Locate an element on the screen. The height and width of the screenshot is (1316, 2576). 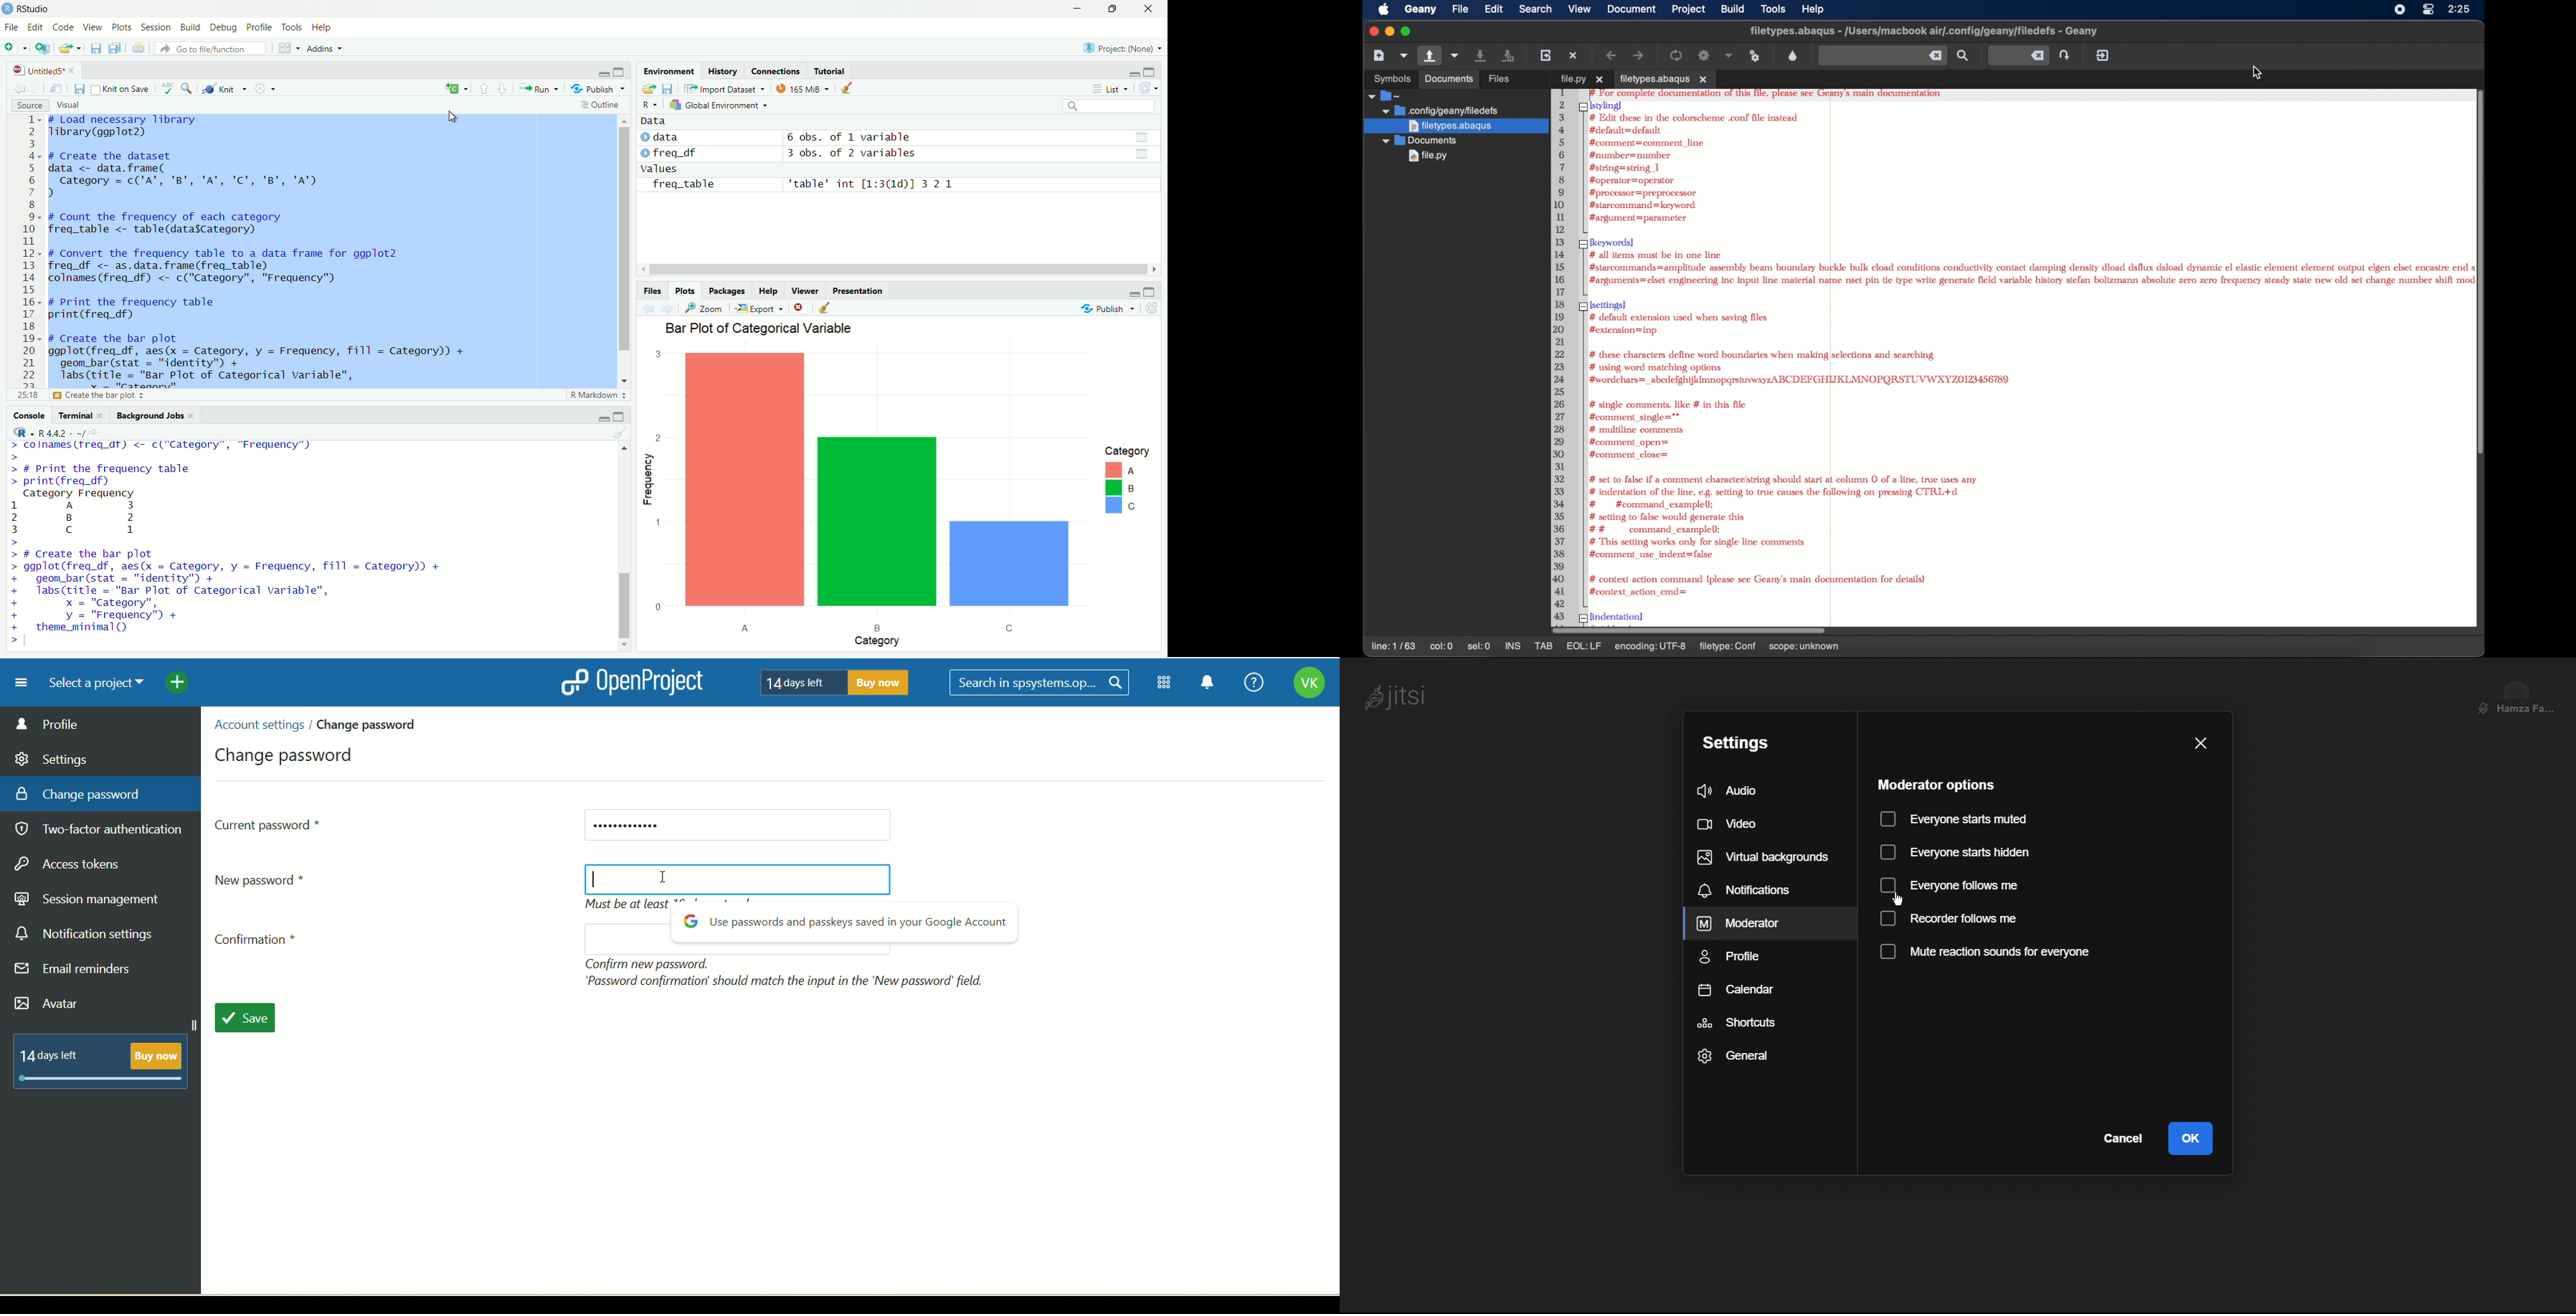
new file is located at coordinates (13, 49).